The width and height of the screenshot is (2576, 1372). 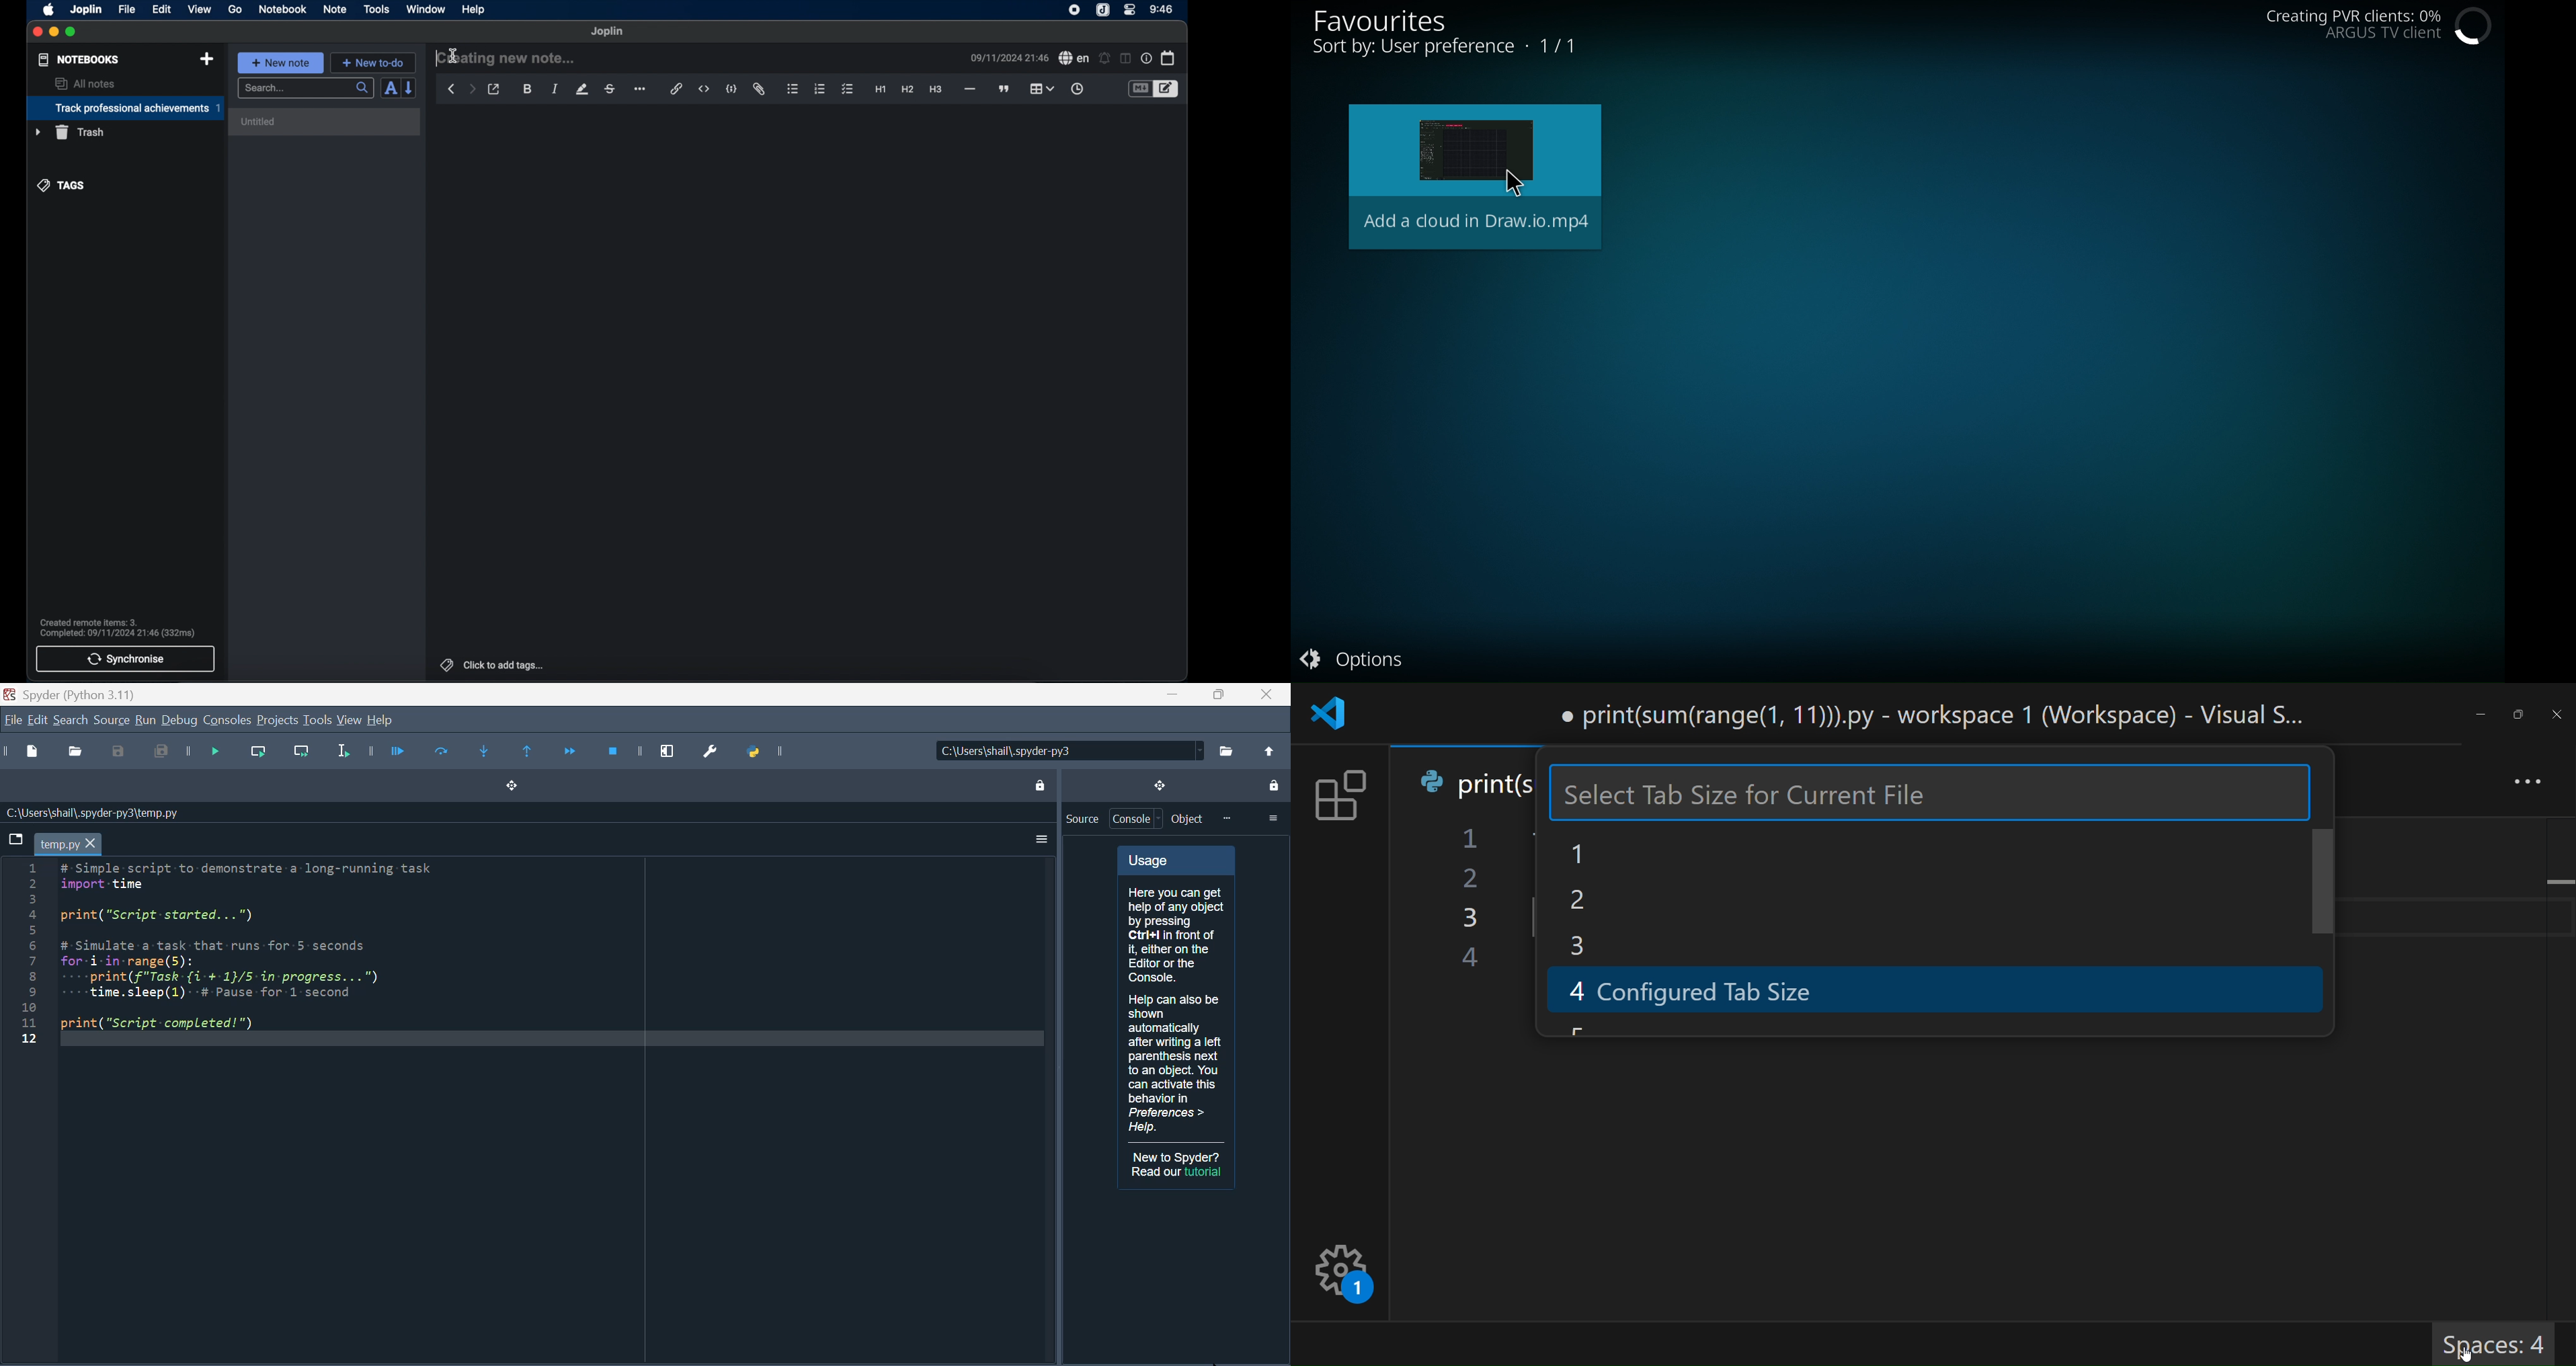 What do you see at coordinates (820, 89) in the screenshot?
I see `numbered list` at bounding box center [820, 89].